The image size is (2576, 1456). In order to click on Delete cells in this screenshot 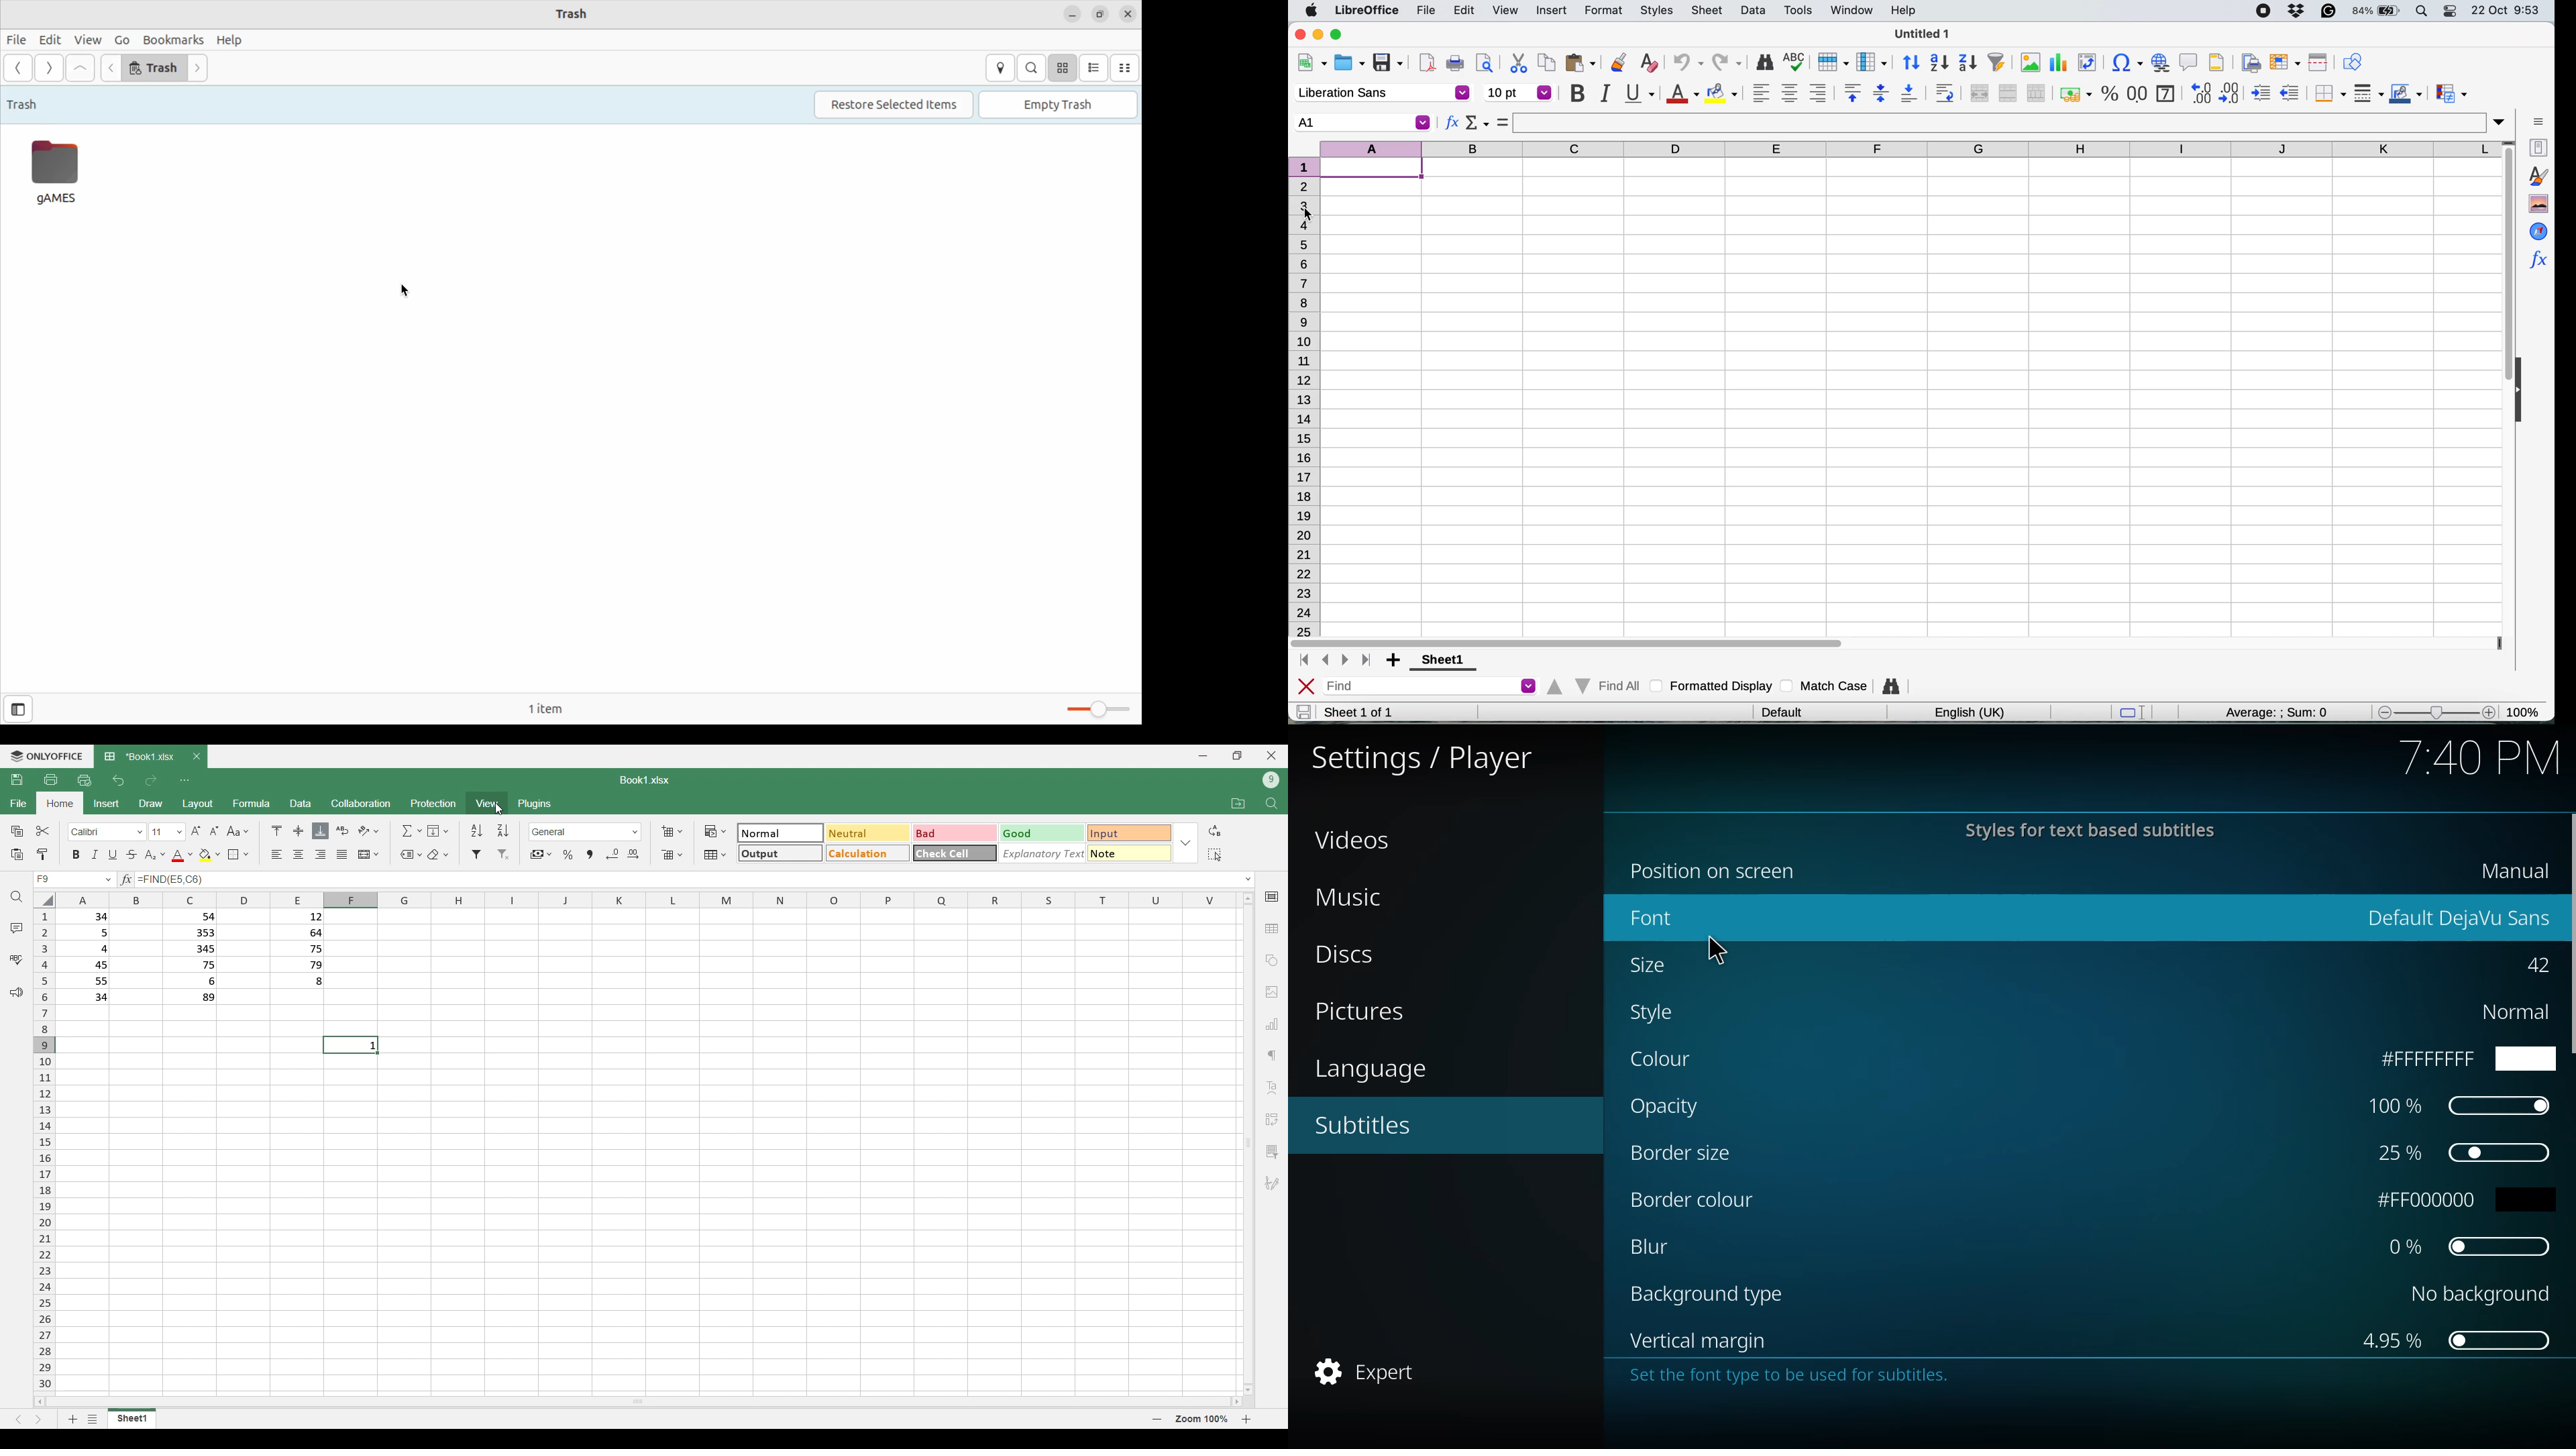, I will do `click(672, 855)`.